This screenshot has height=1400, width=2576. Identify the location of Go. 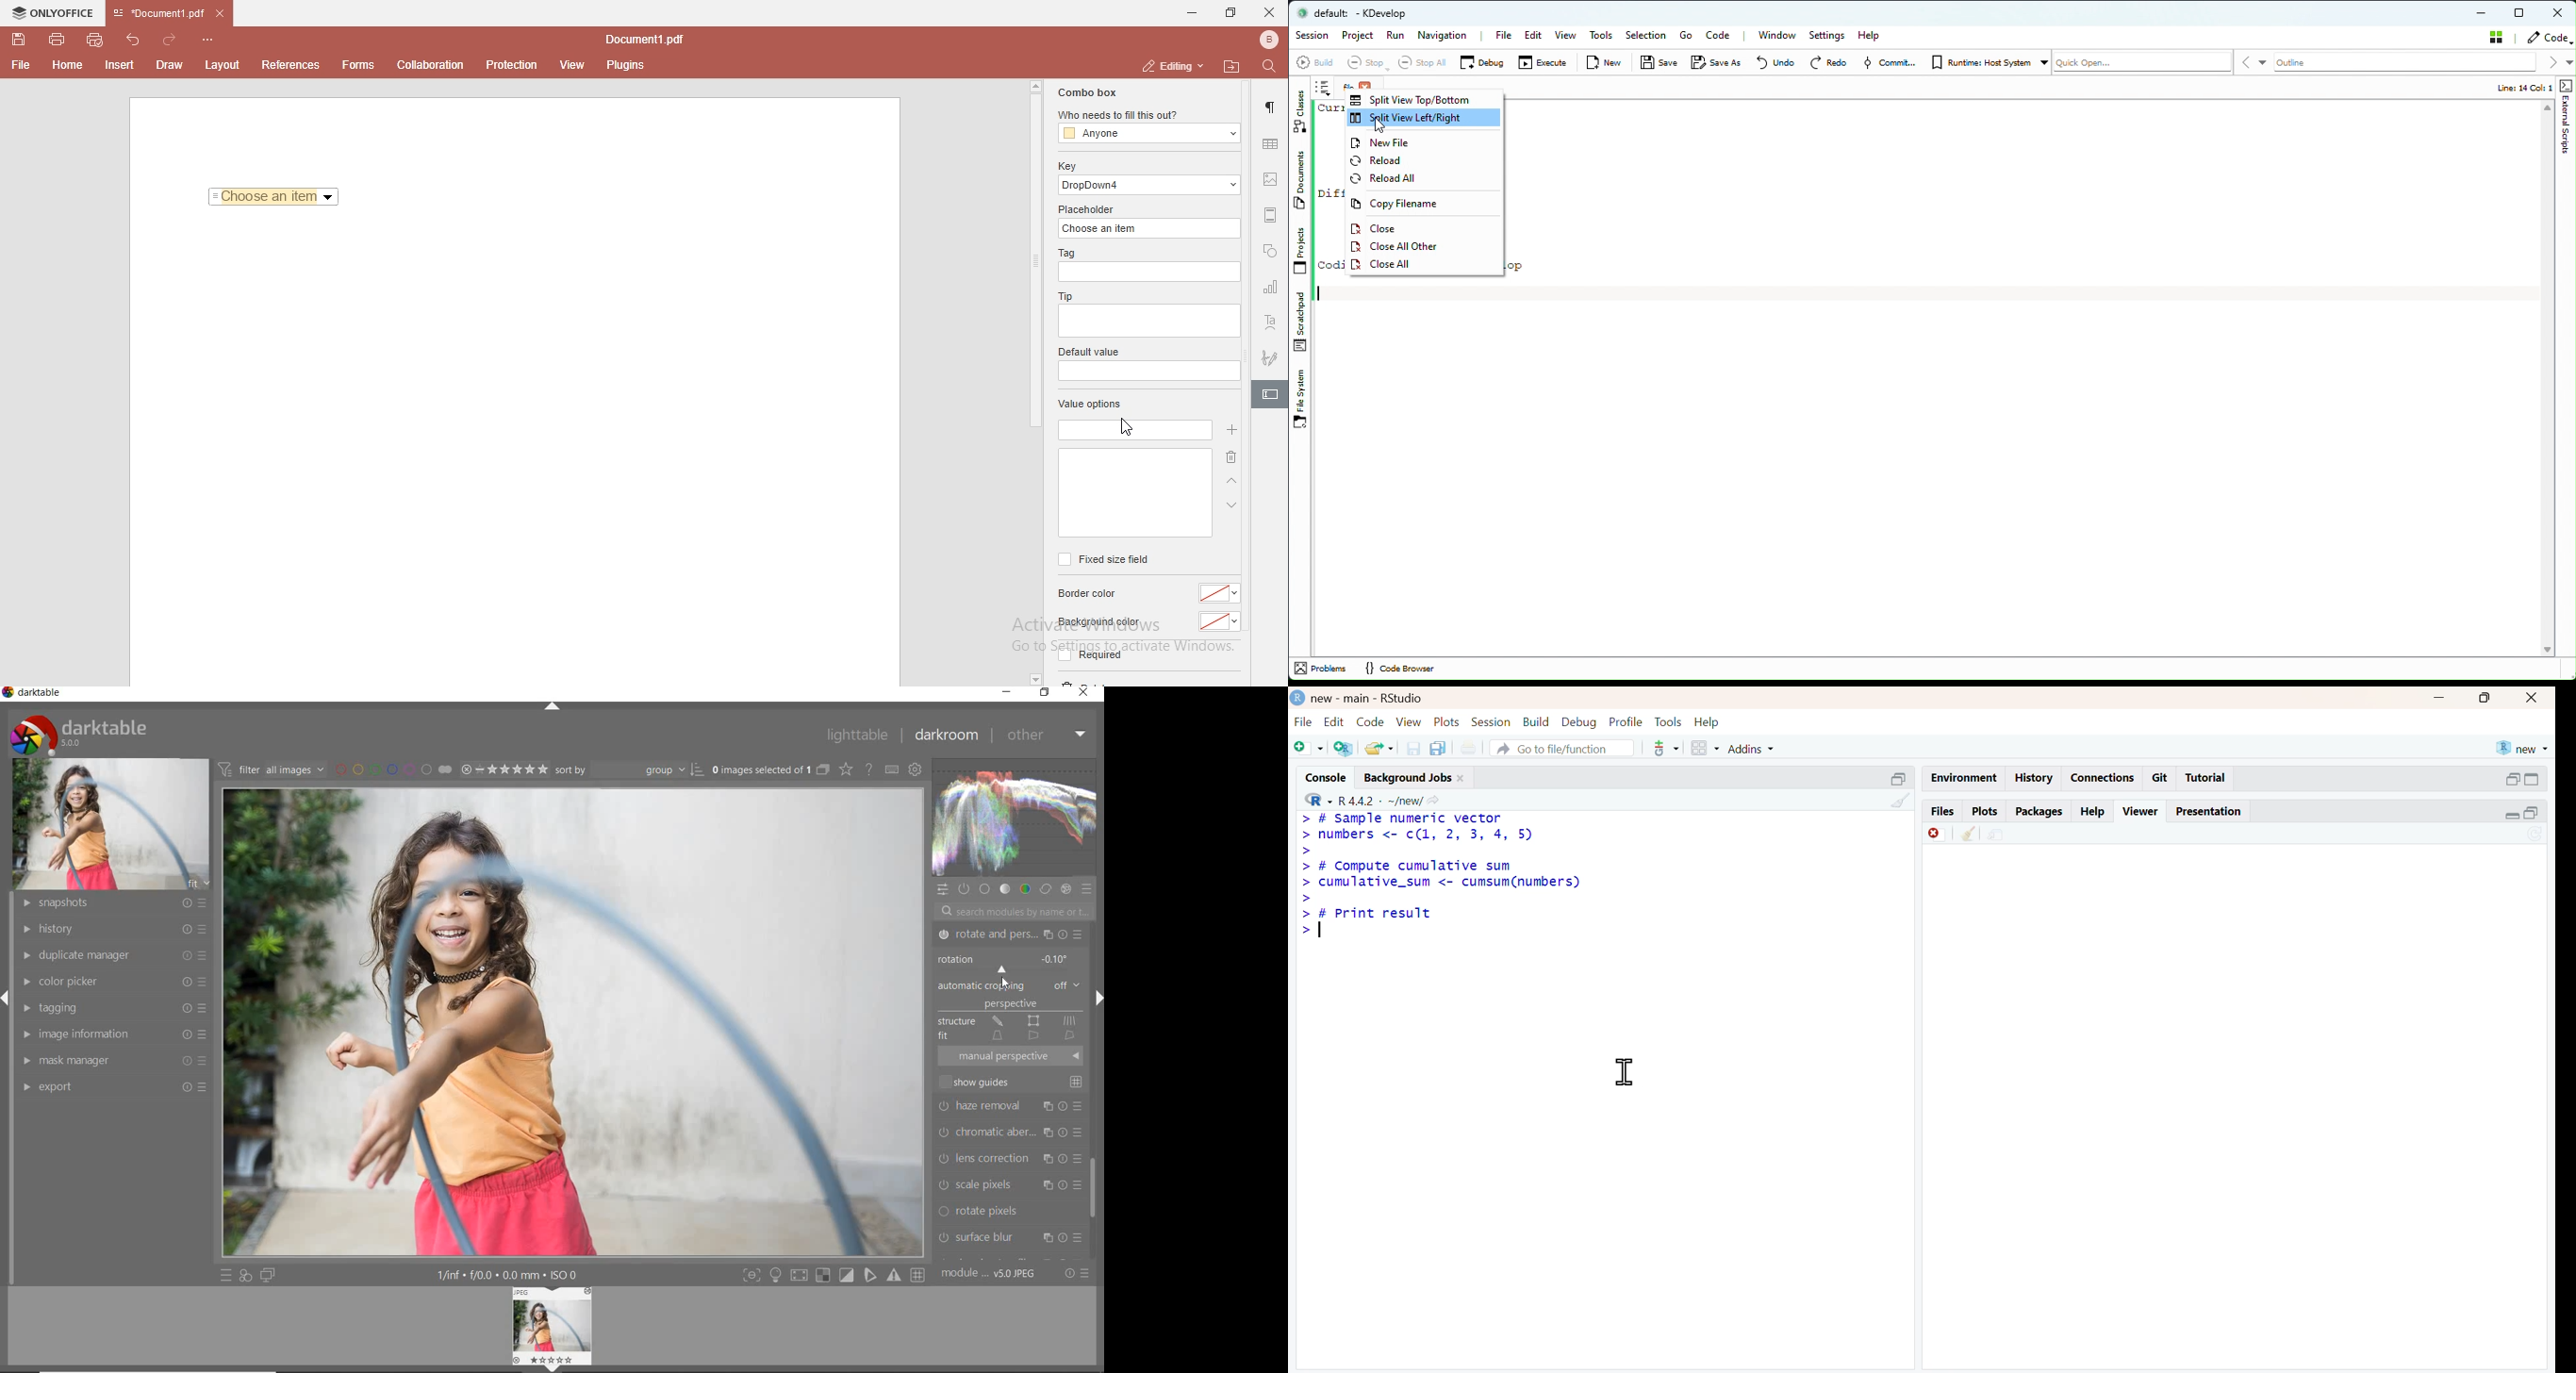
(1686, 37).